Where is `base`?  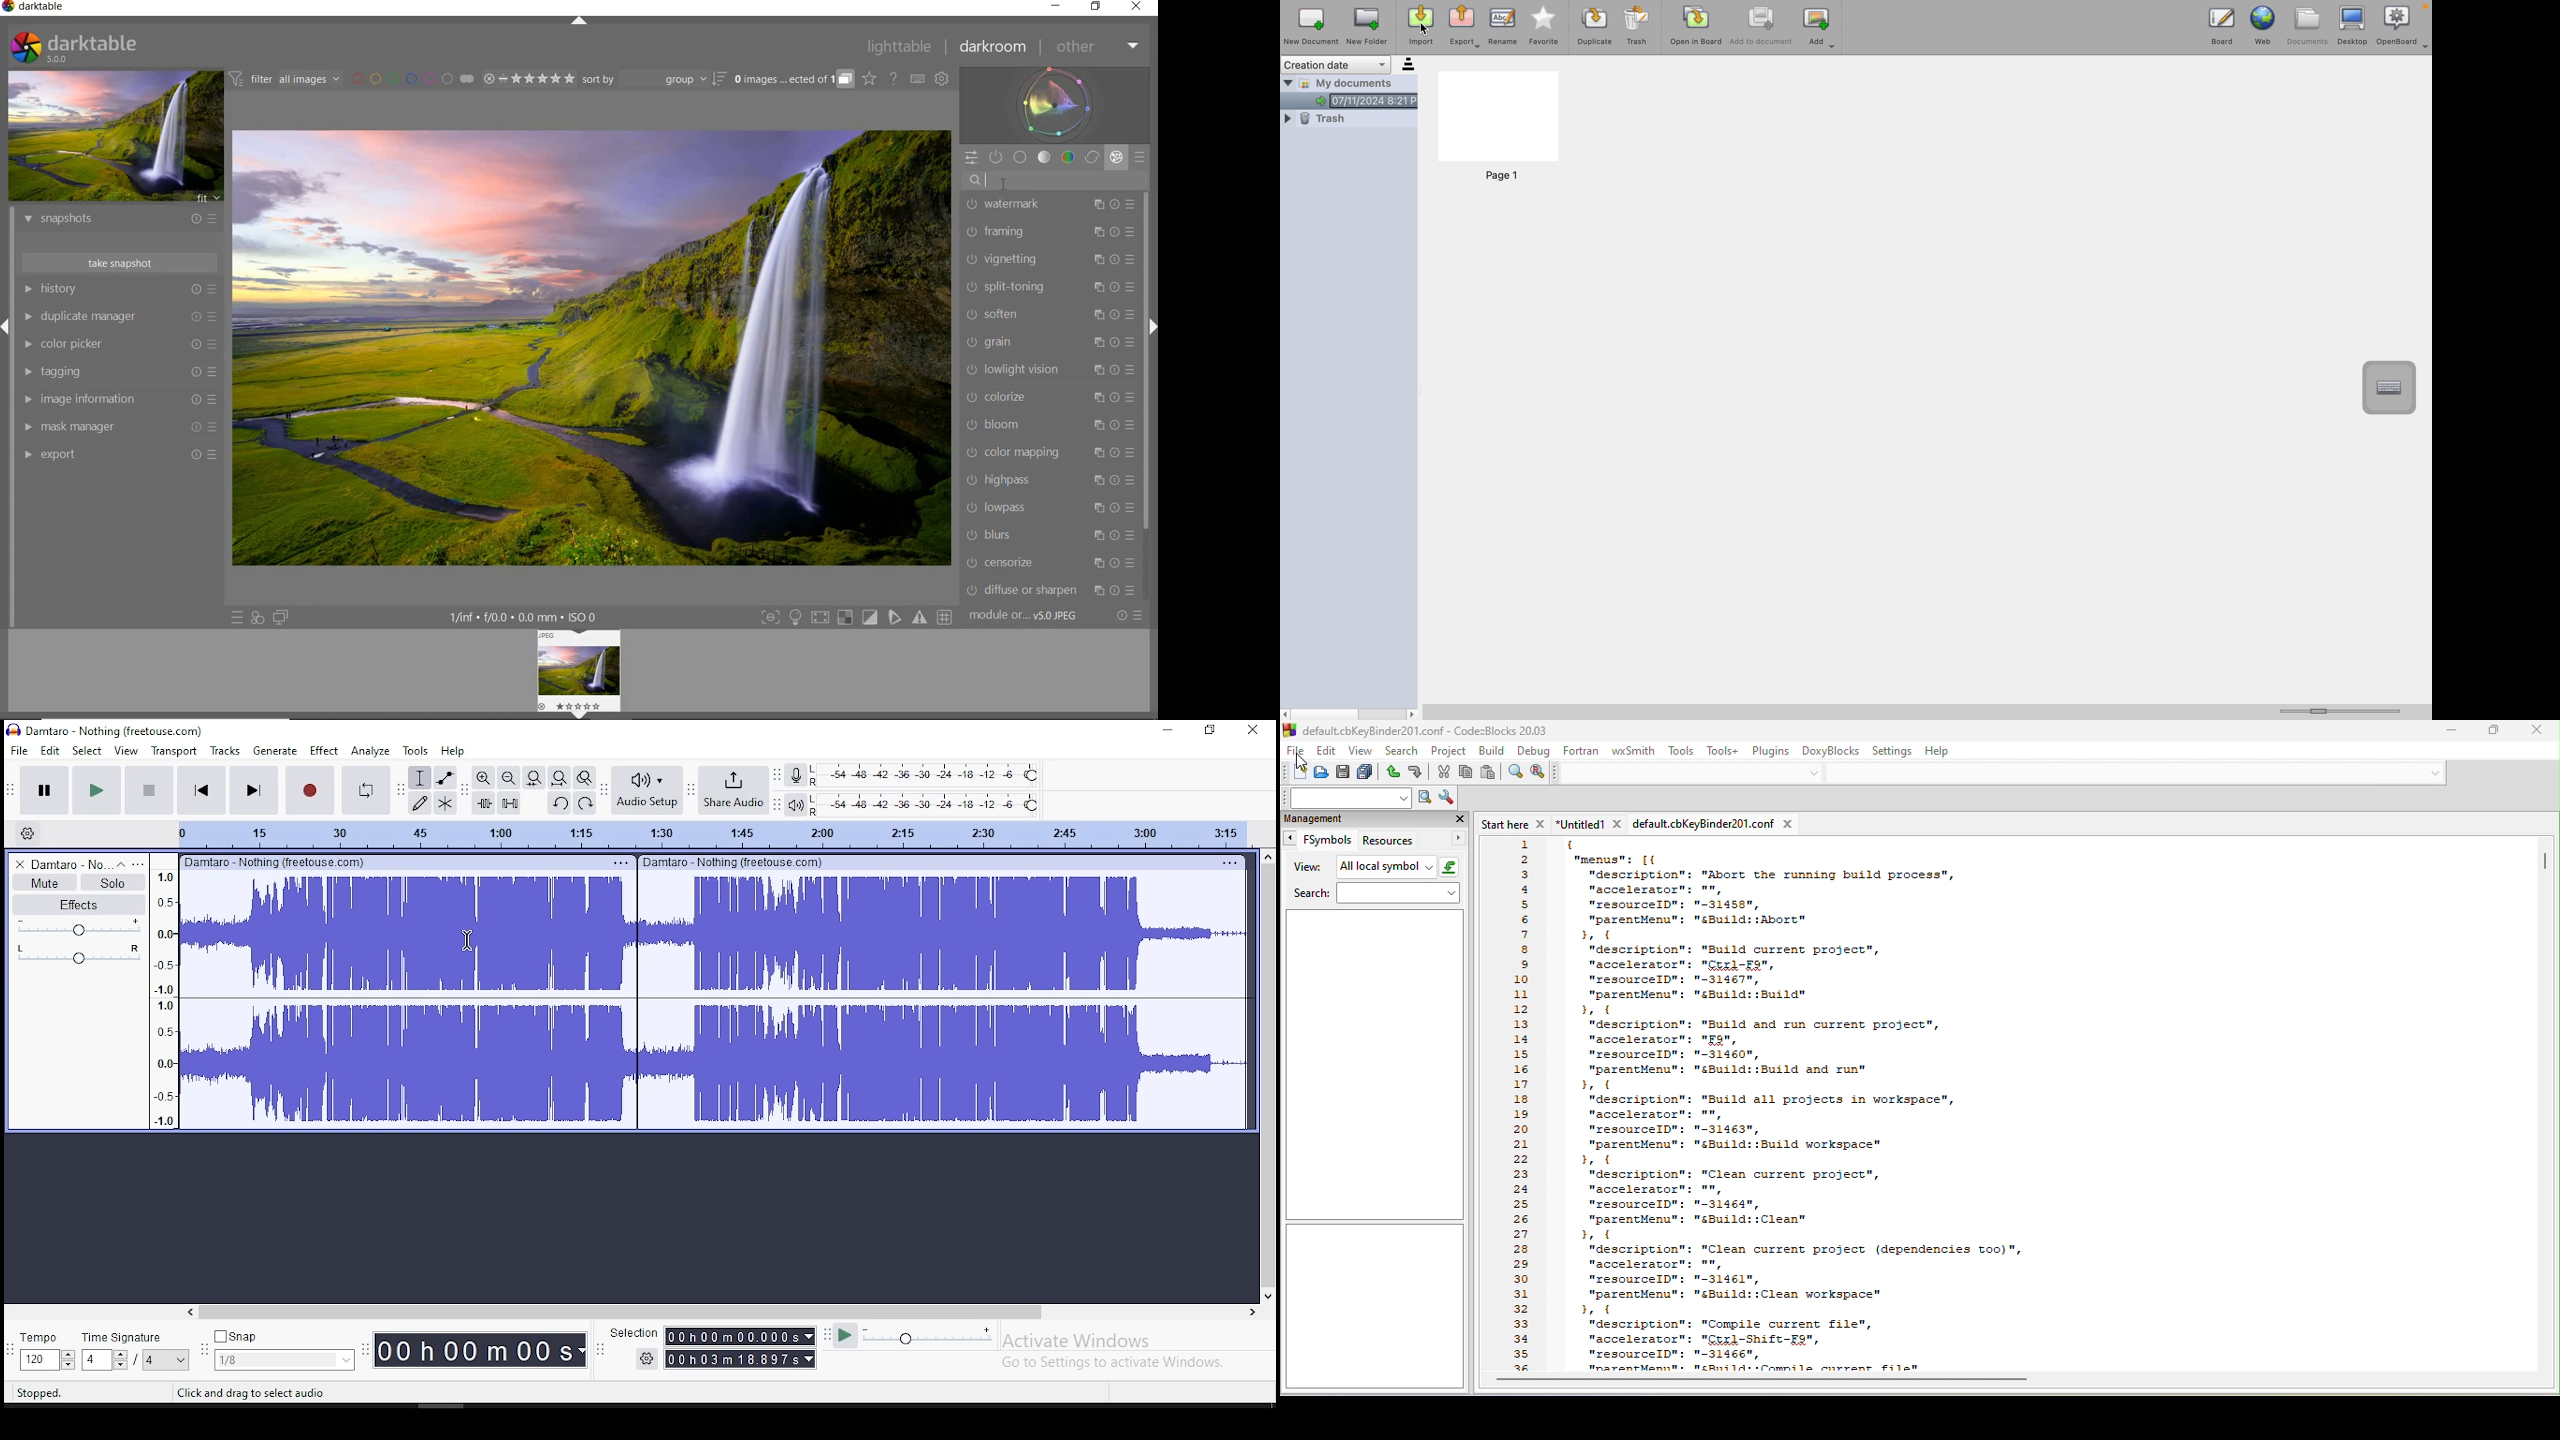
base is located at coordinates (1021, 157).